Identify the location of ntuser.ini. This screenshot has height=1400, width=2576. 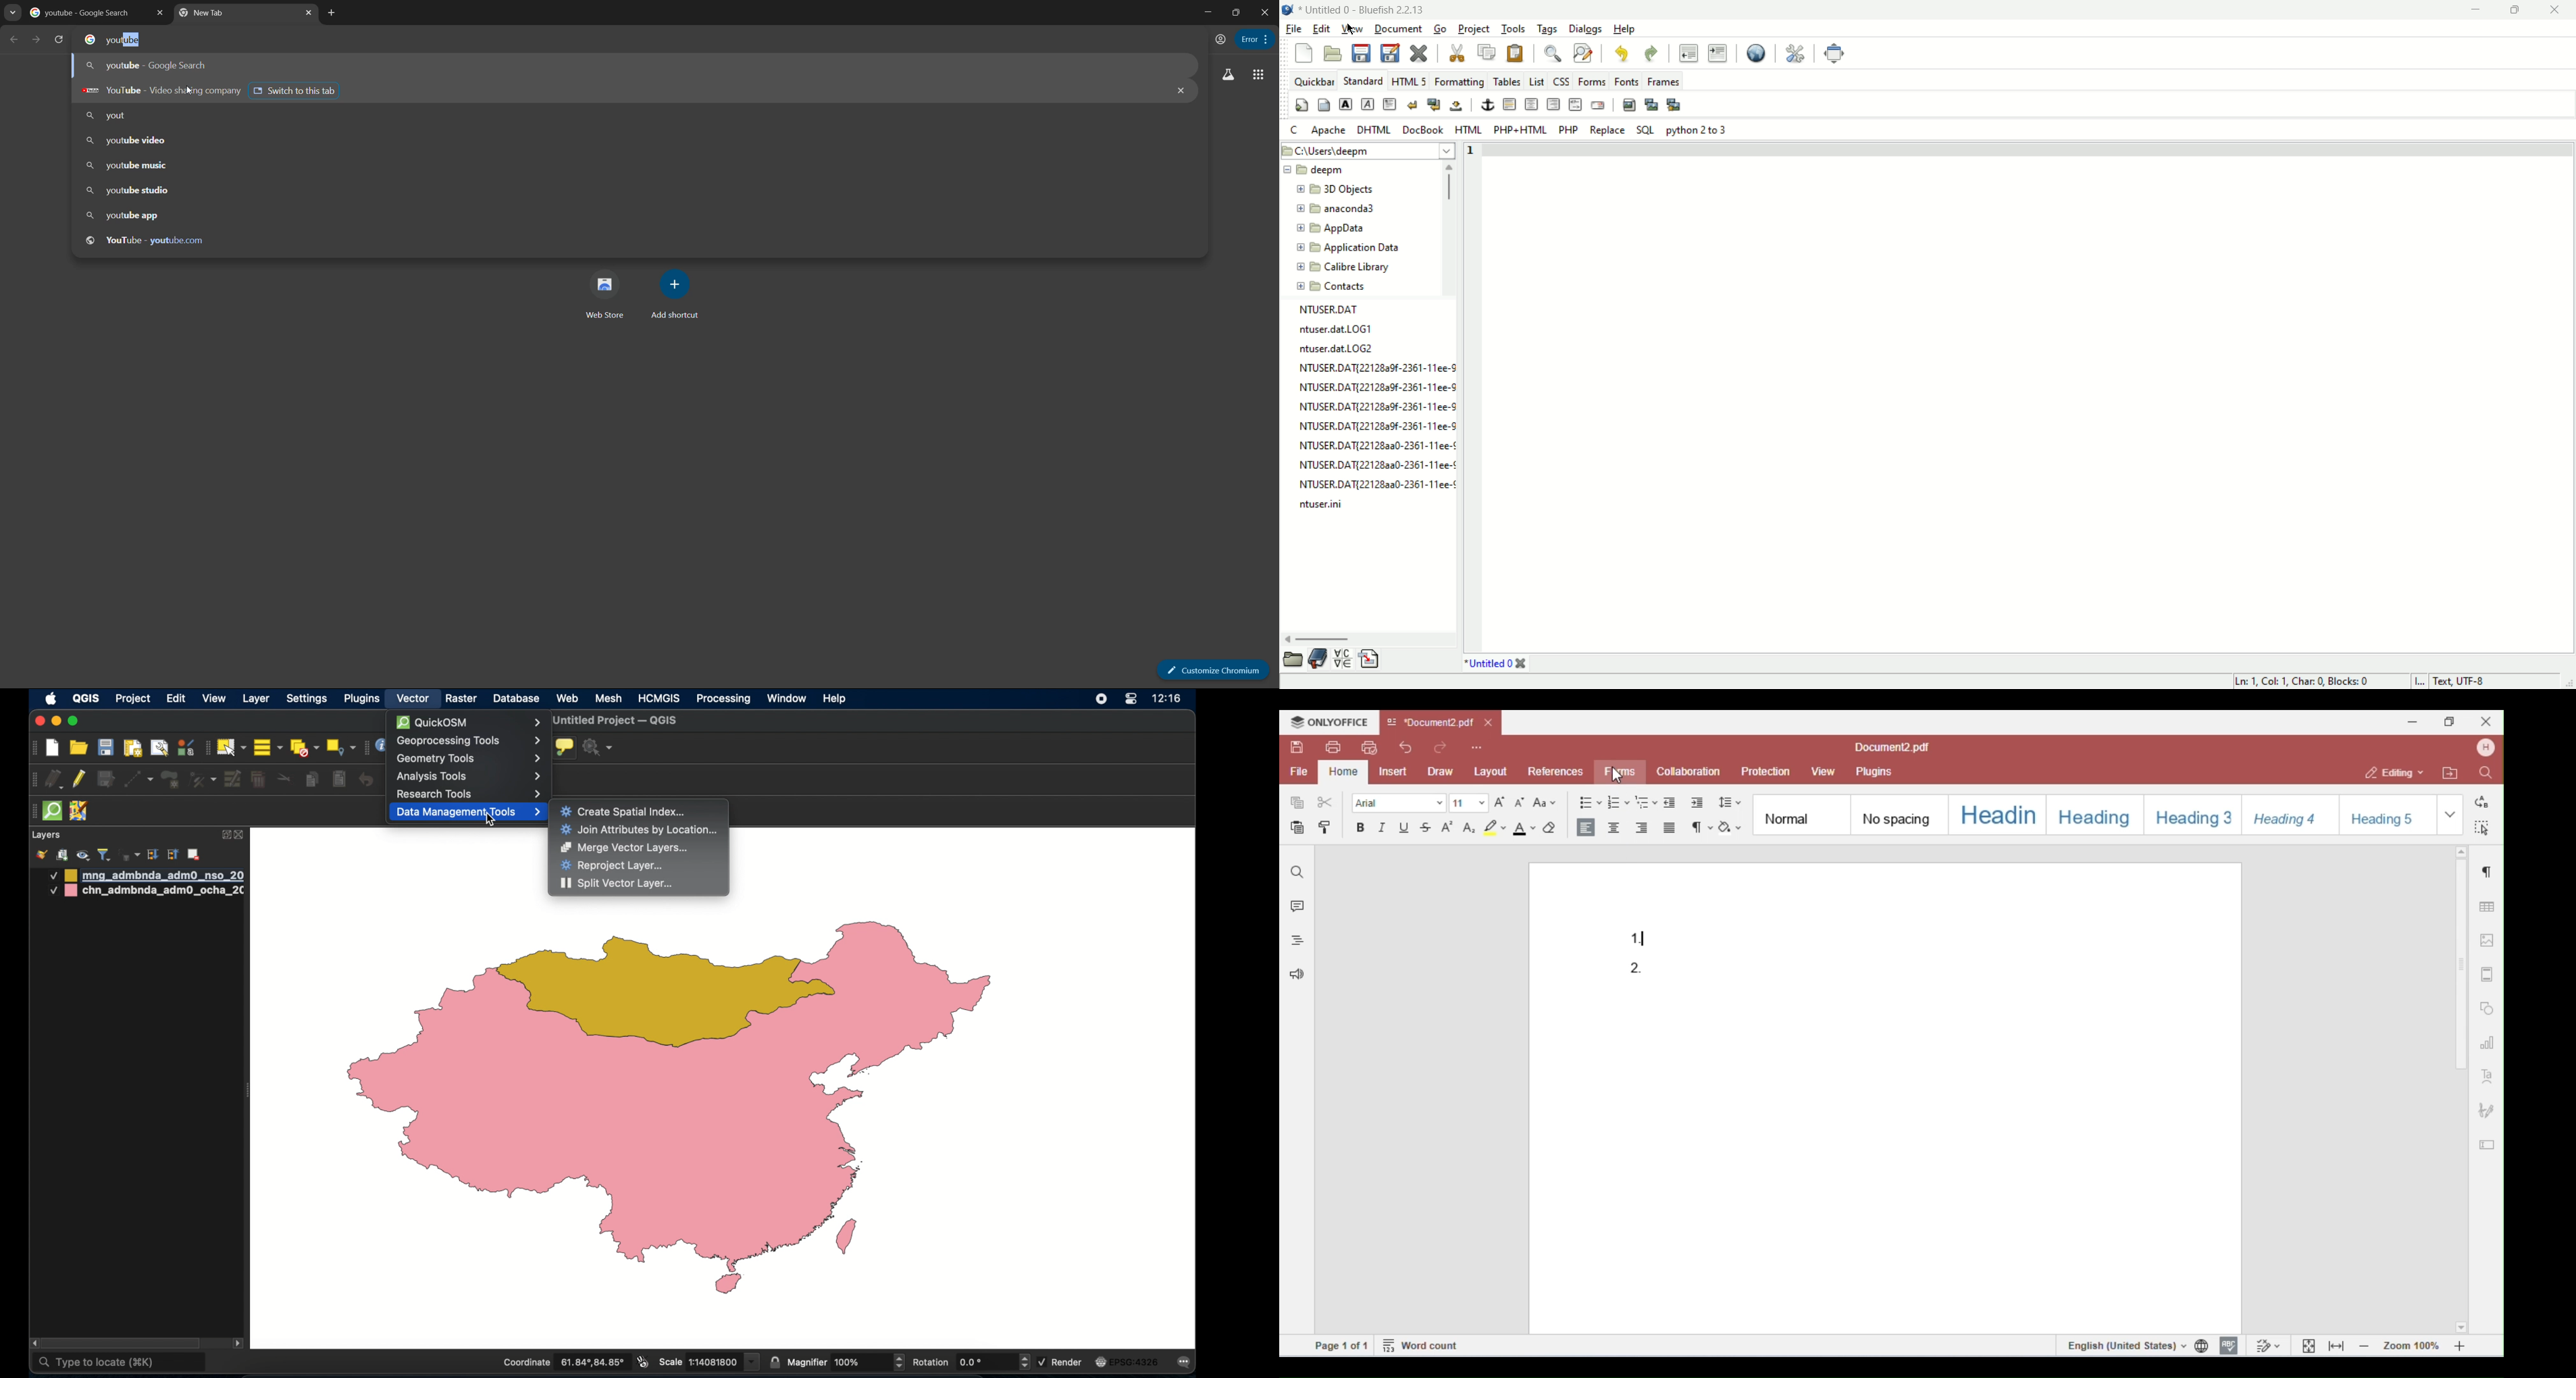
(1322, 504).